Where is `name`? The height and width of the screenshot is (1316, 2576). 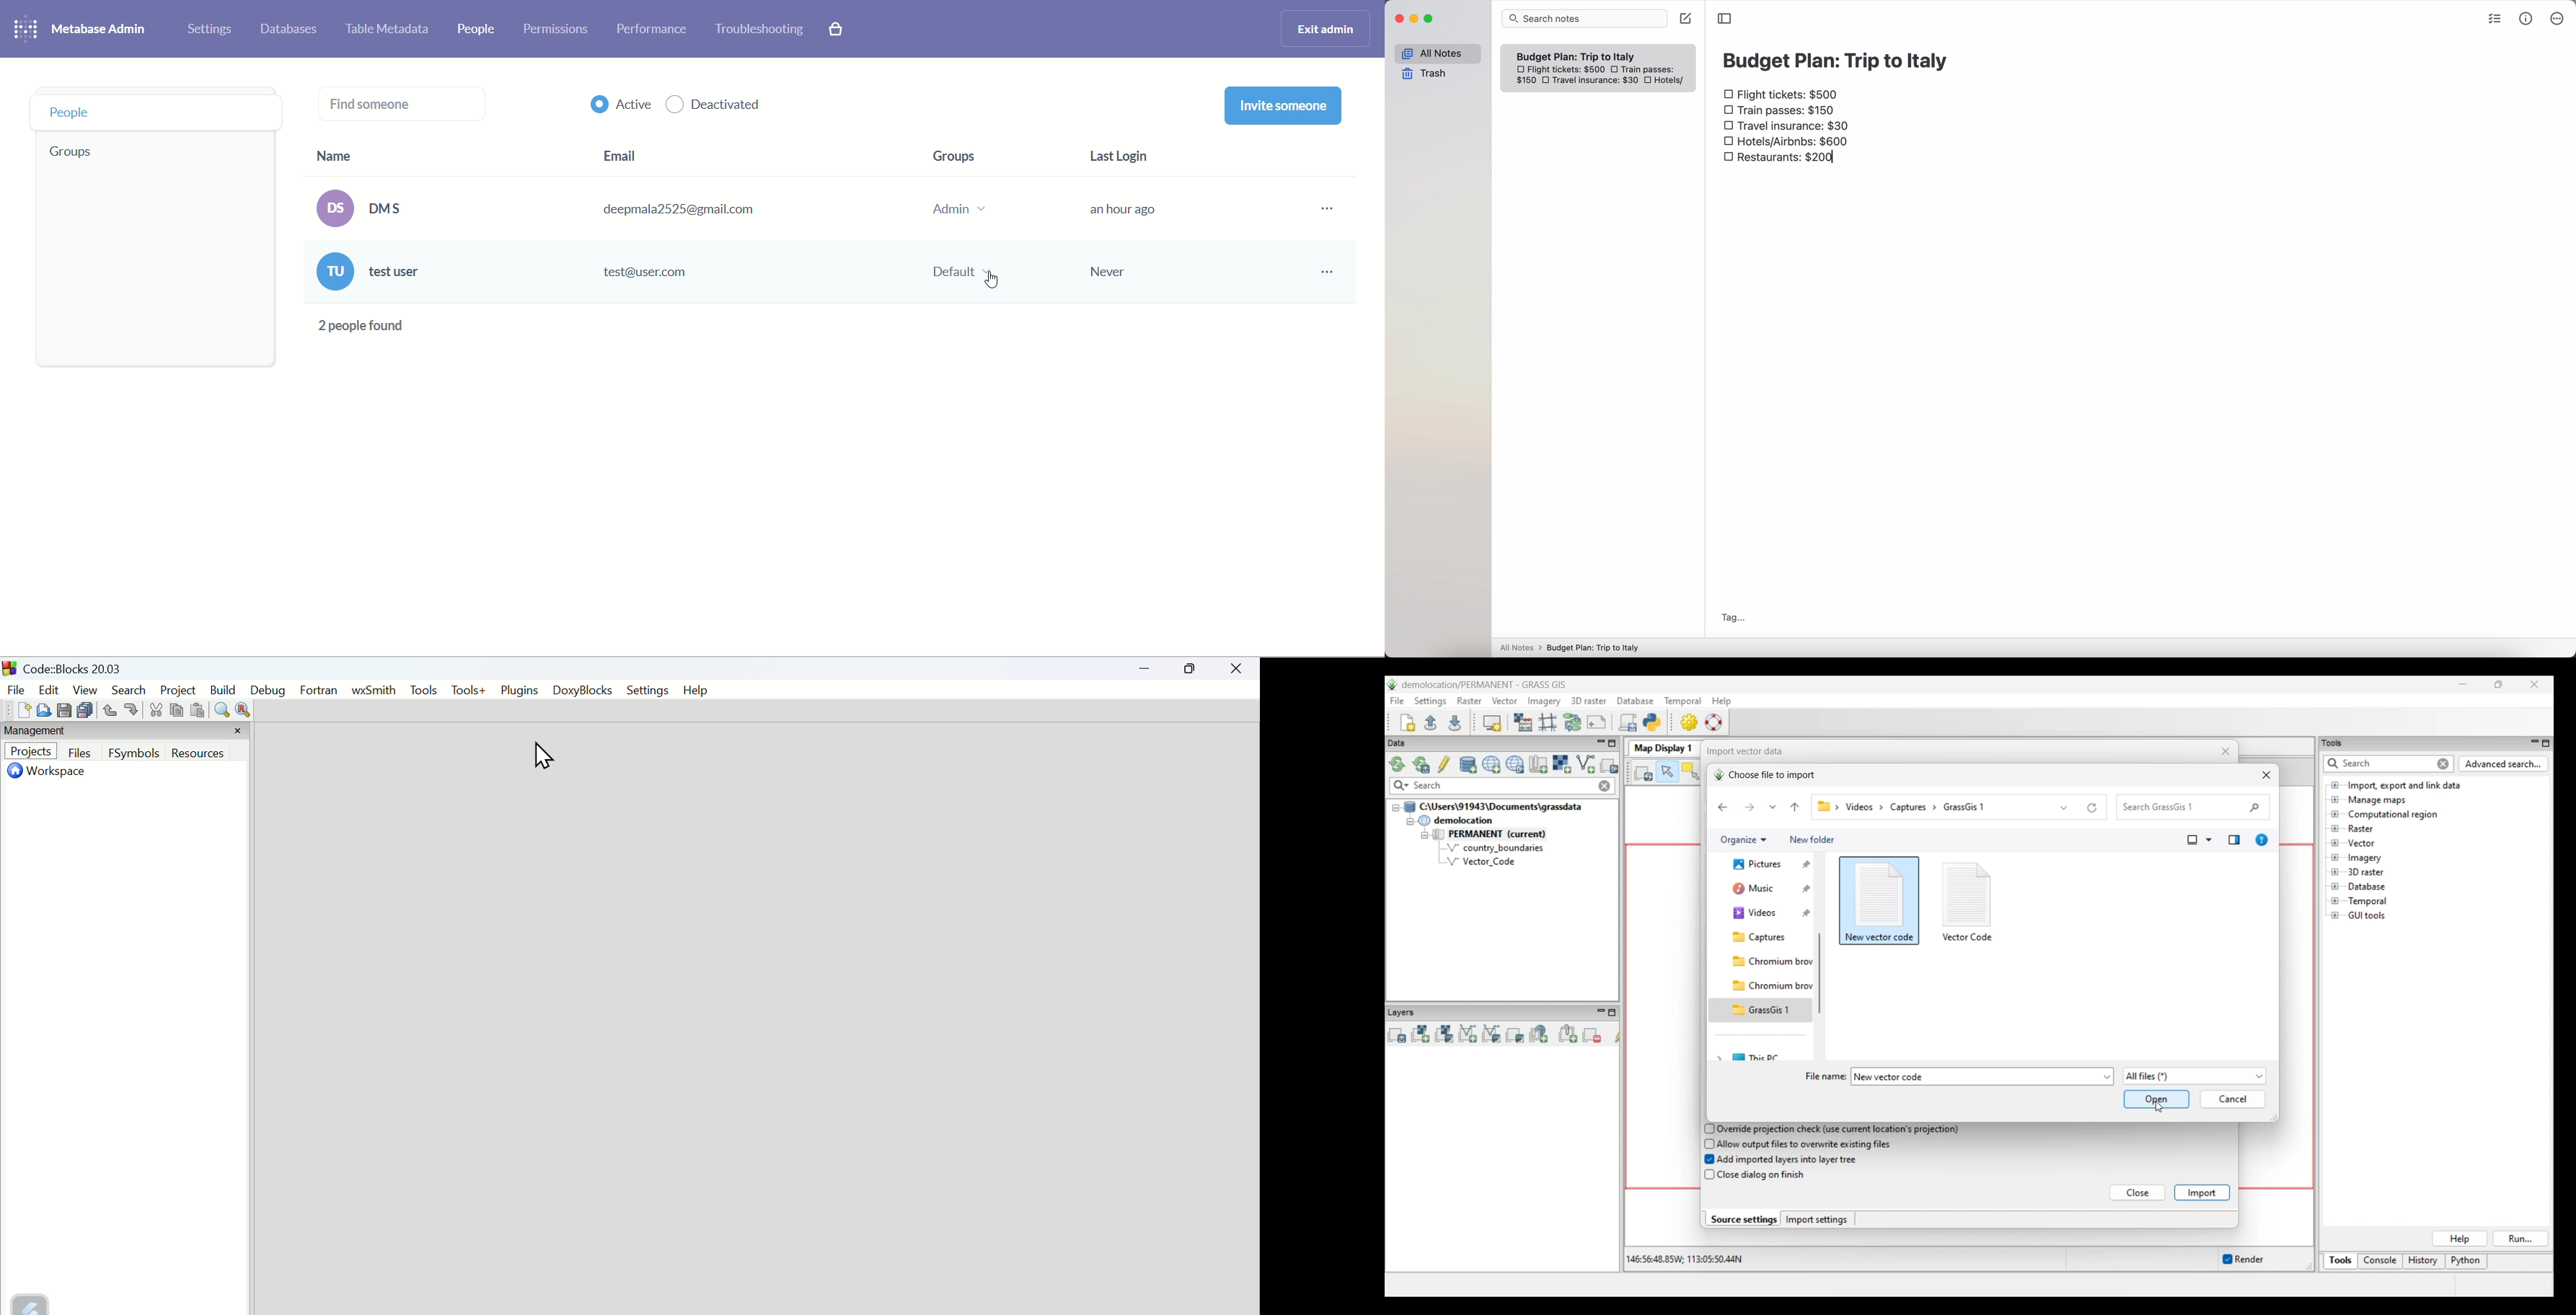 name is located at coordinates (369, 228).